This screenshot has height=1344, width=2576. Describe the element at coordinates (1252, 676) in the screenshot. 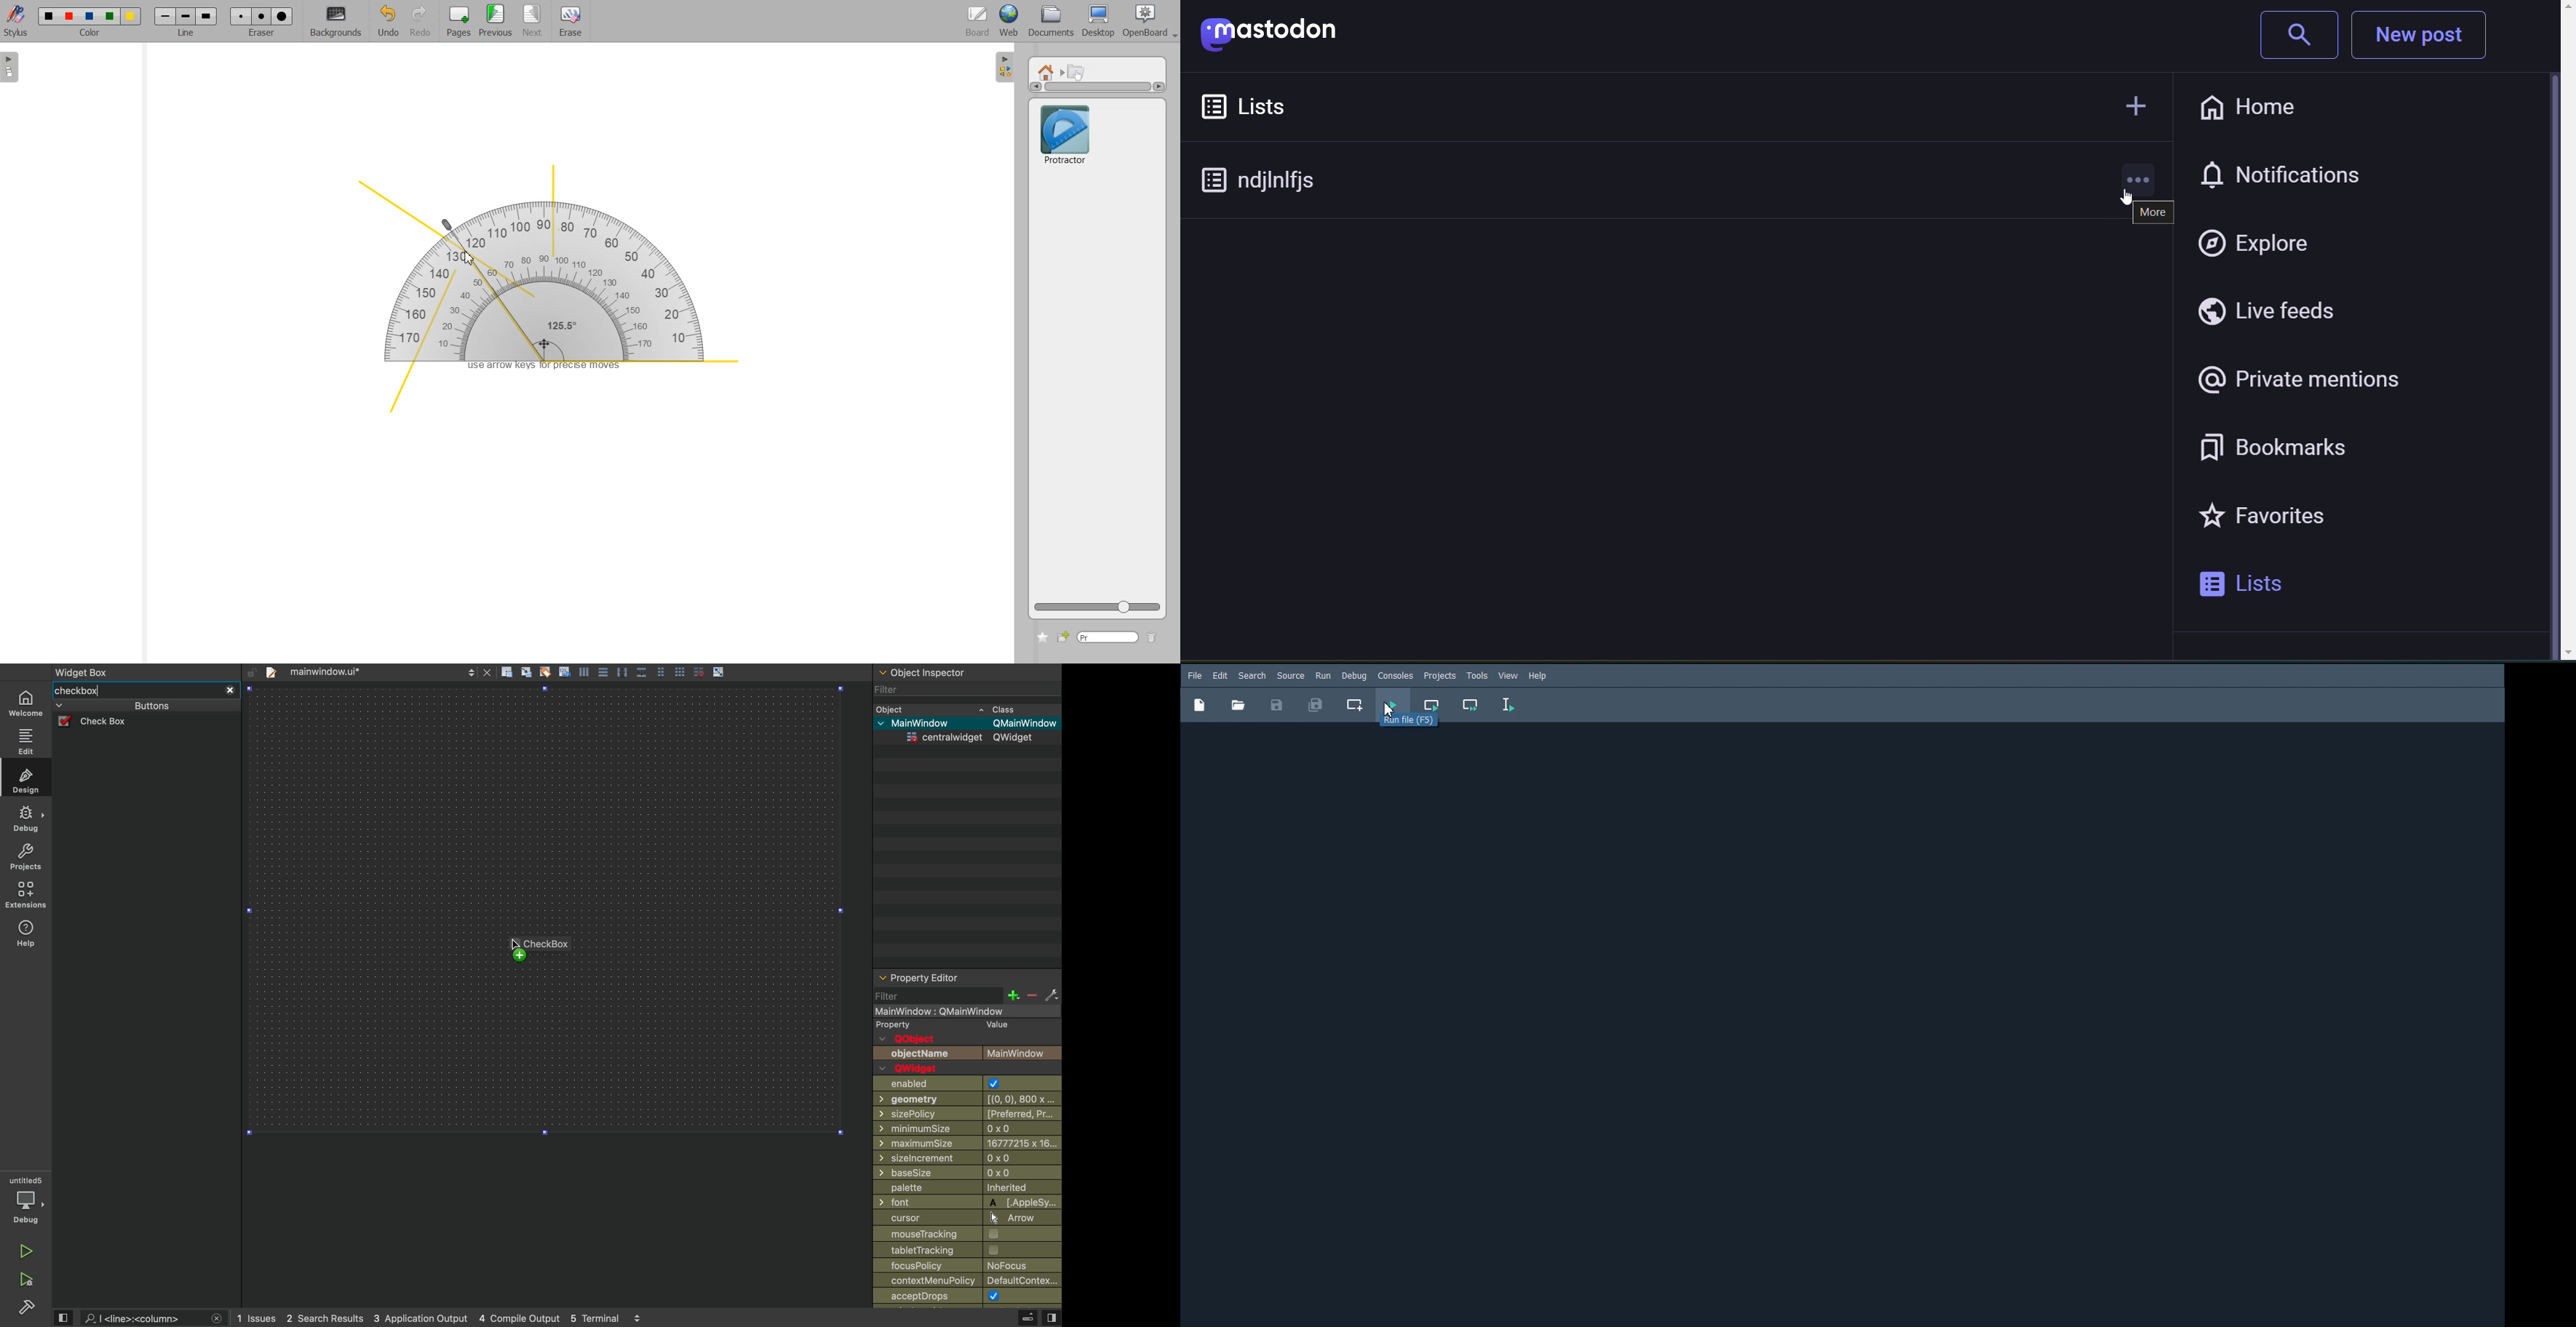

I see `Search` at that location.